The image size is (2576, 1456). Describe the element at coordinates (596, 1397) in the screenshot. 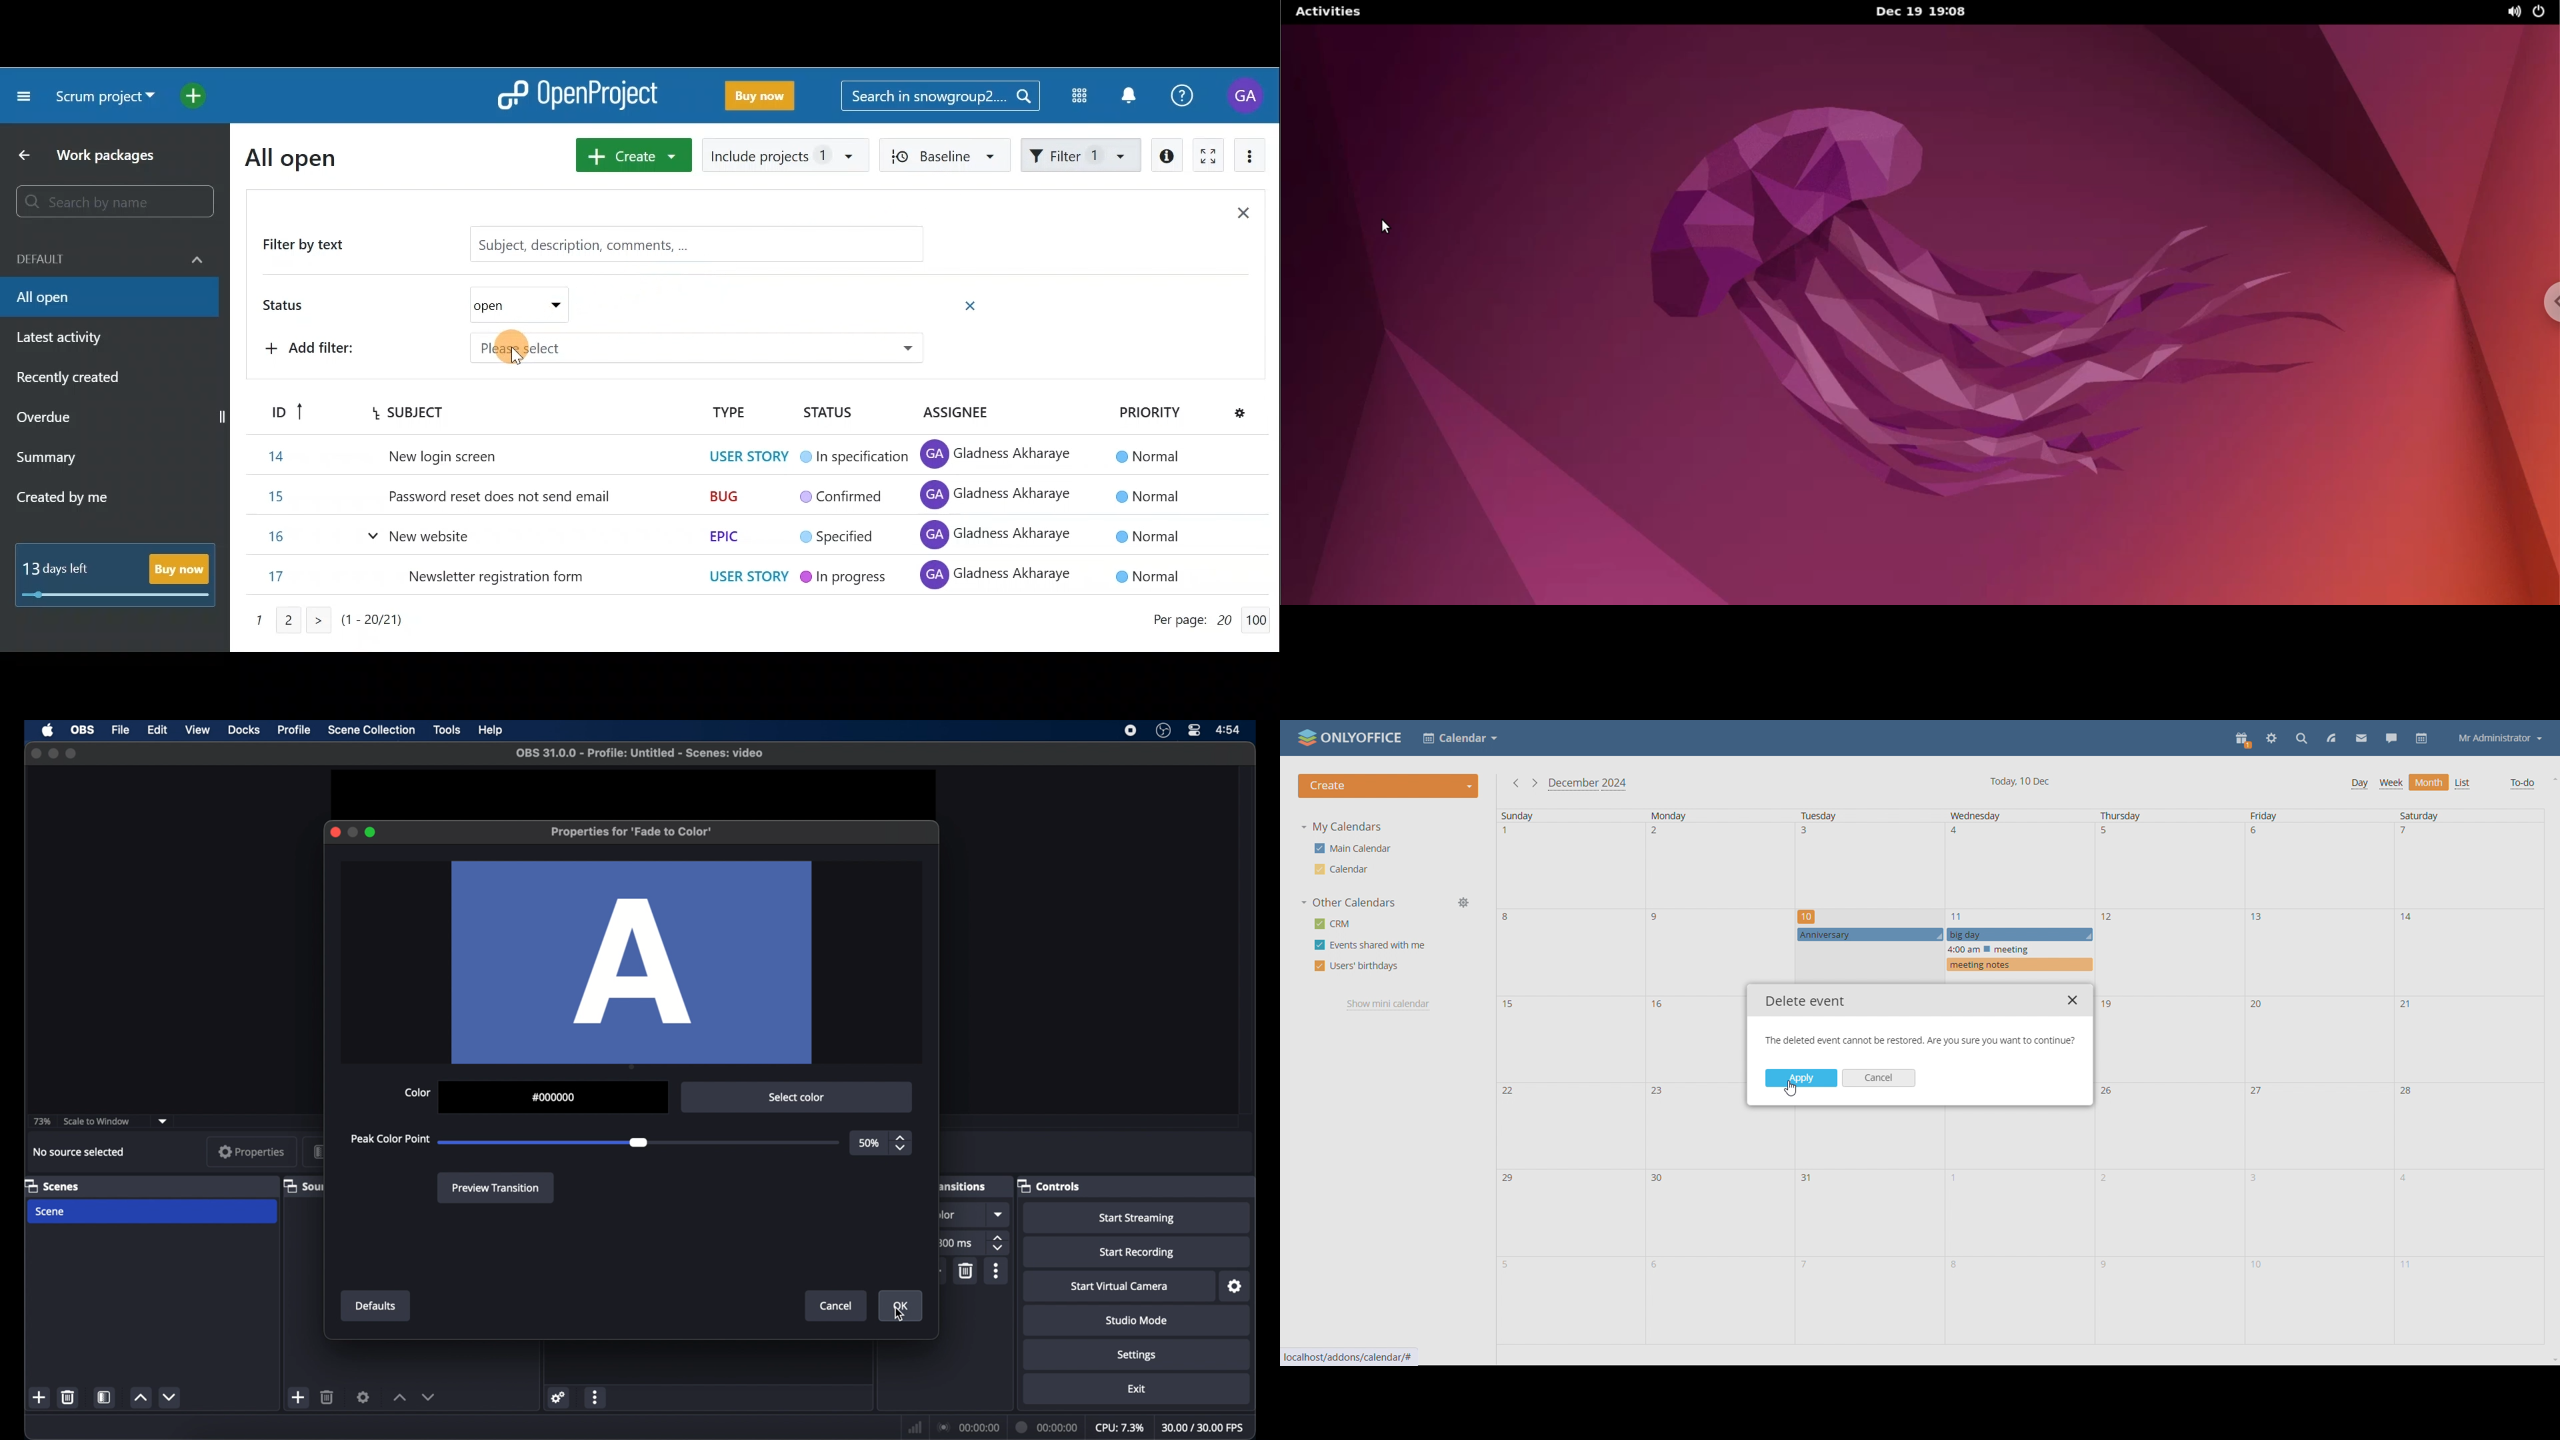

I see `more options` at that location.